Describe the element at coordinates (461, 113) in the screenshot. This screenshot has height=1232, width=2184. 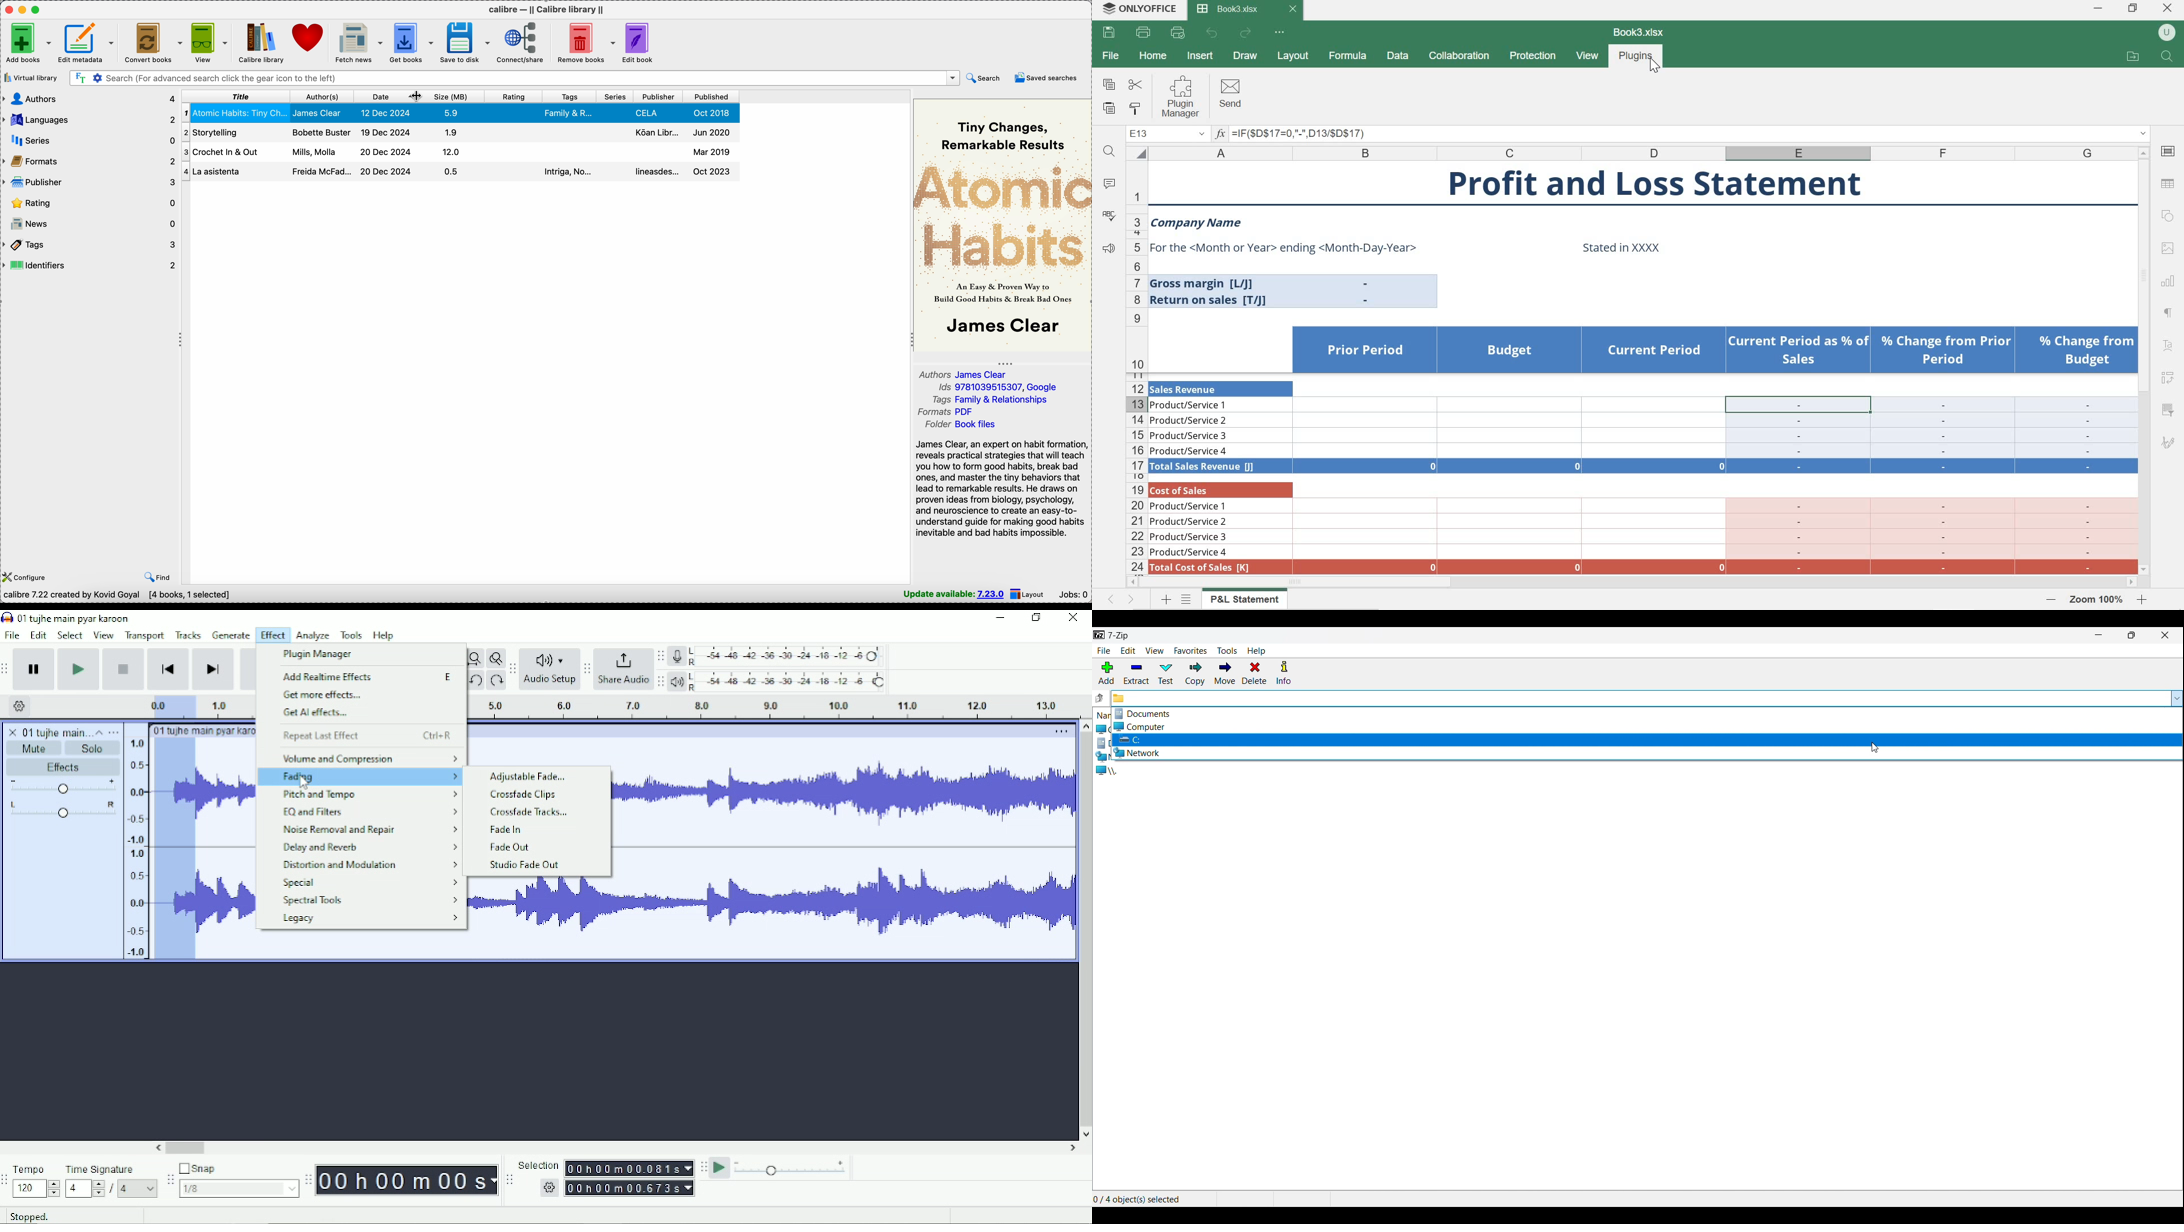
I see `Atomic Habits: Tiny Changes book selected` at that location.